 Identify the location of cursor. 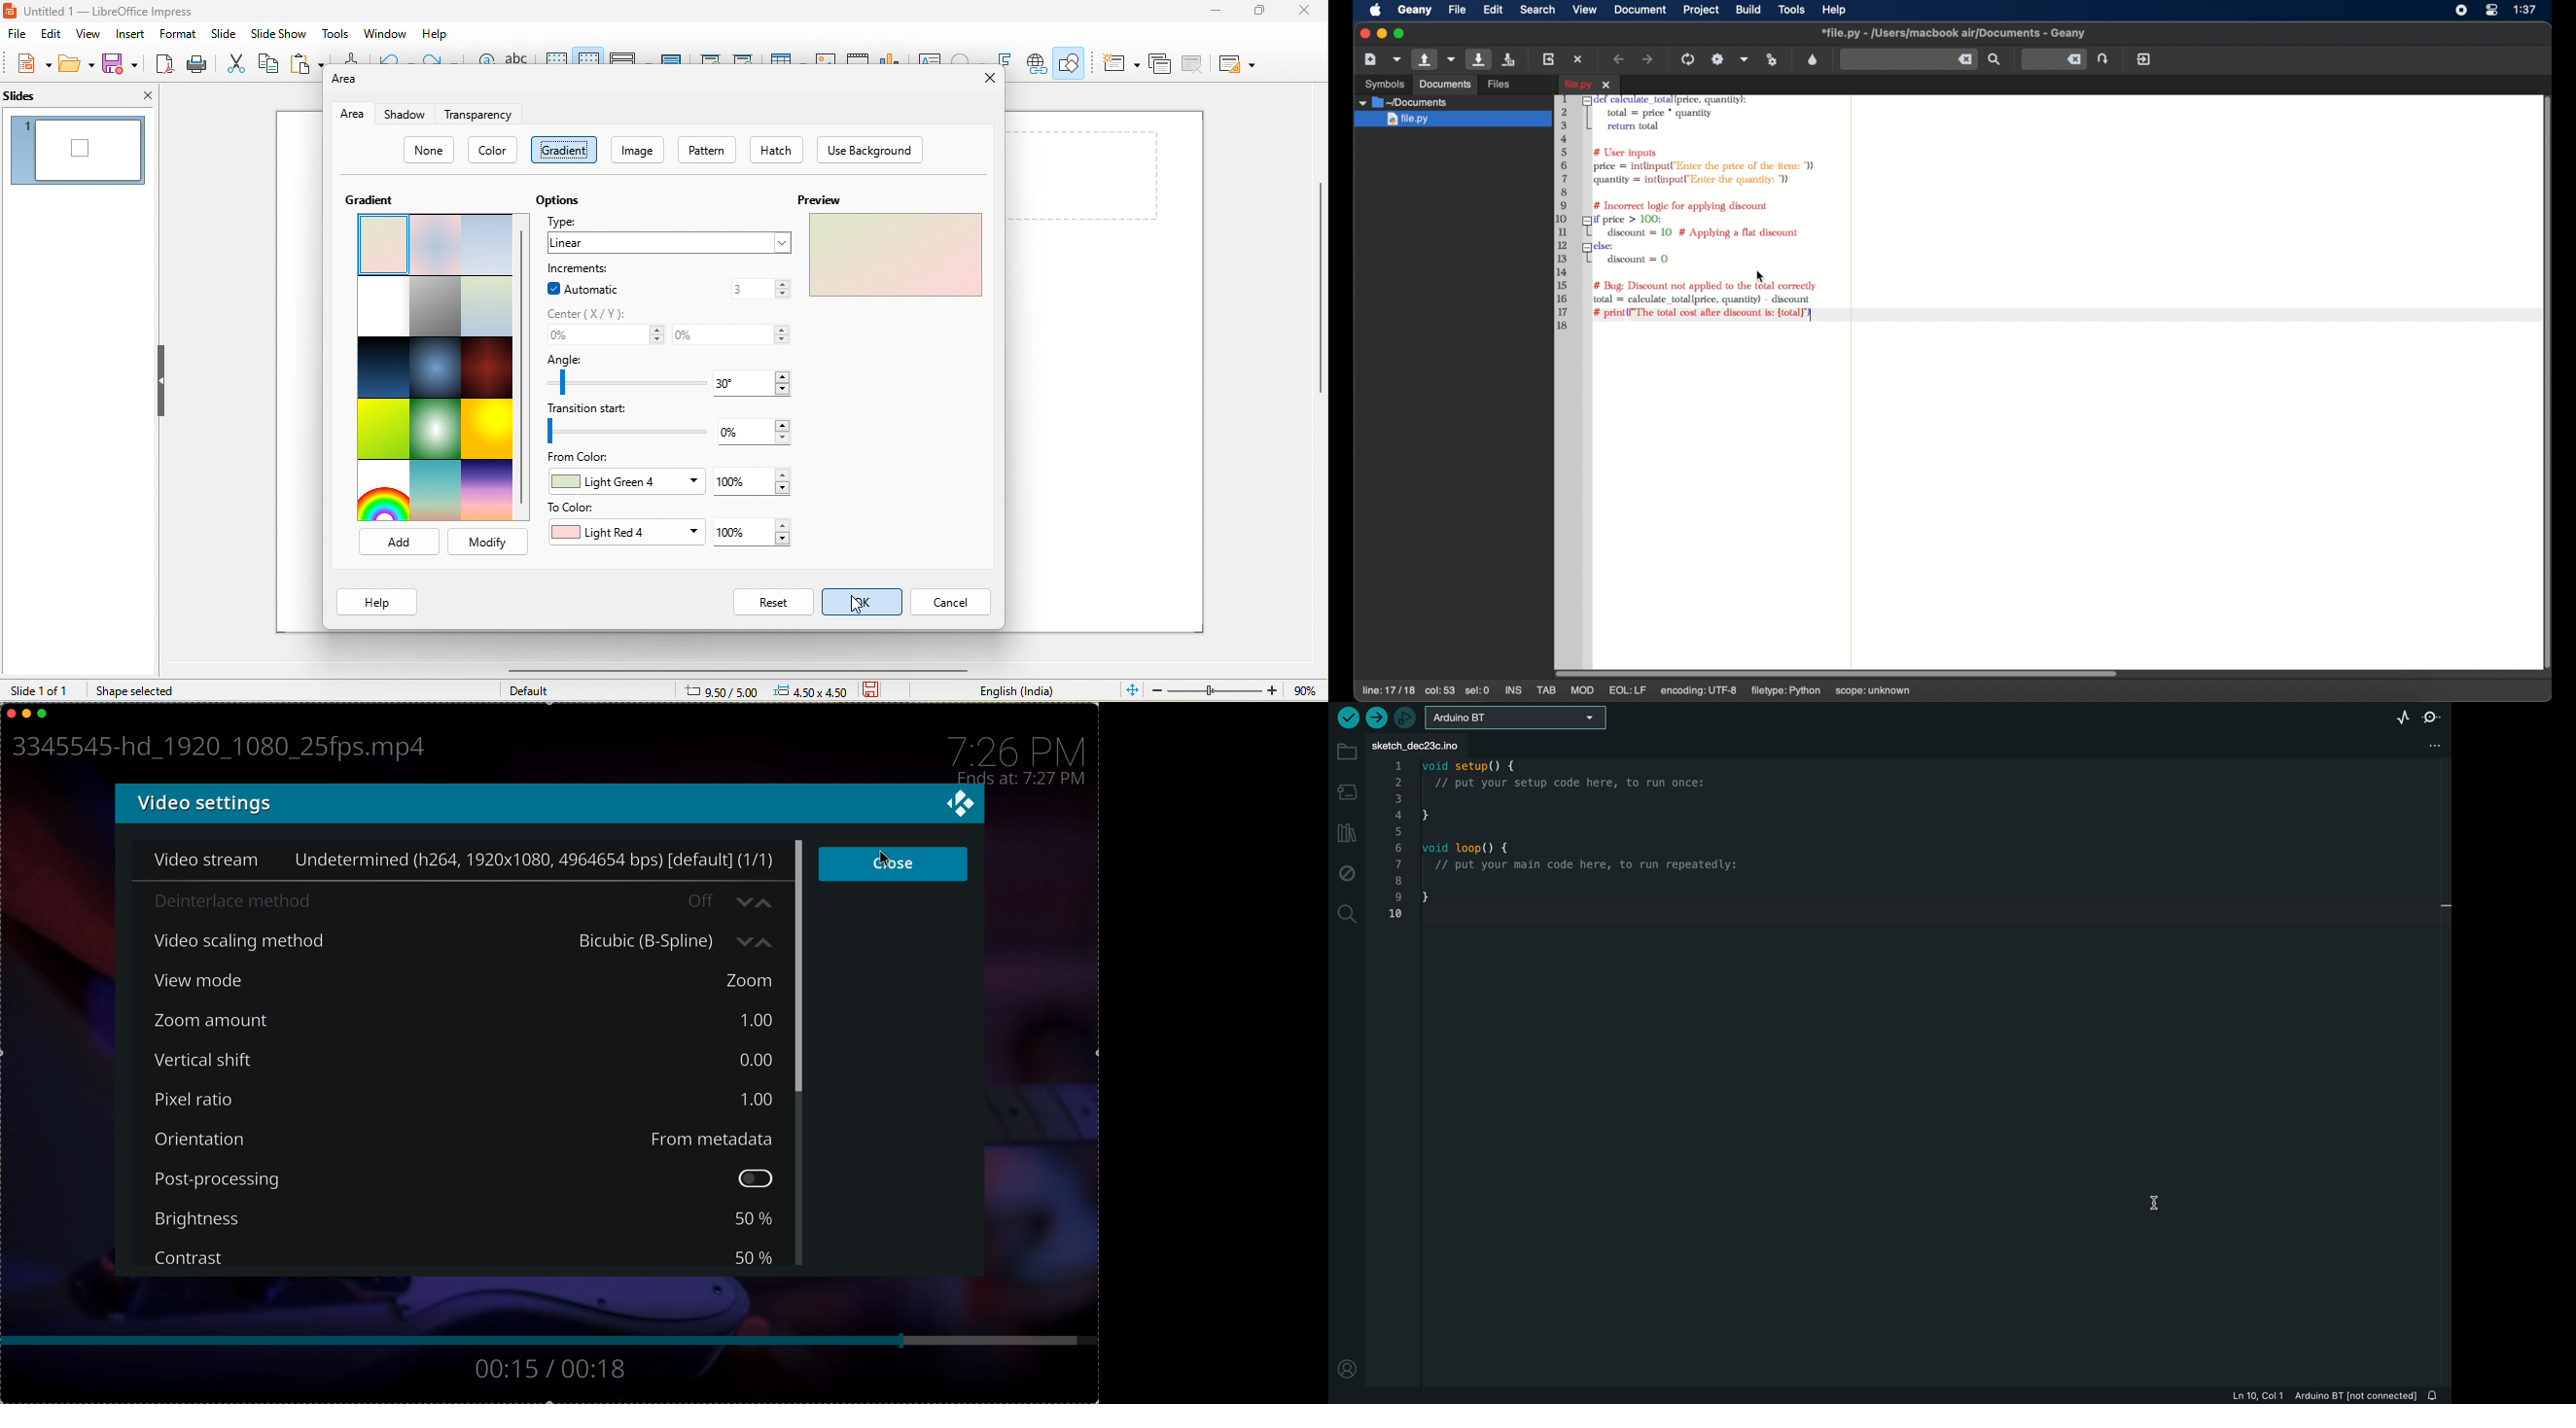
(882, 860).